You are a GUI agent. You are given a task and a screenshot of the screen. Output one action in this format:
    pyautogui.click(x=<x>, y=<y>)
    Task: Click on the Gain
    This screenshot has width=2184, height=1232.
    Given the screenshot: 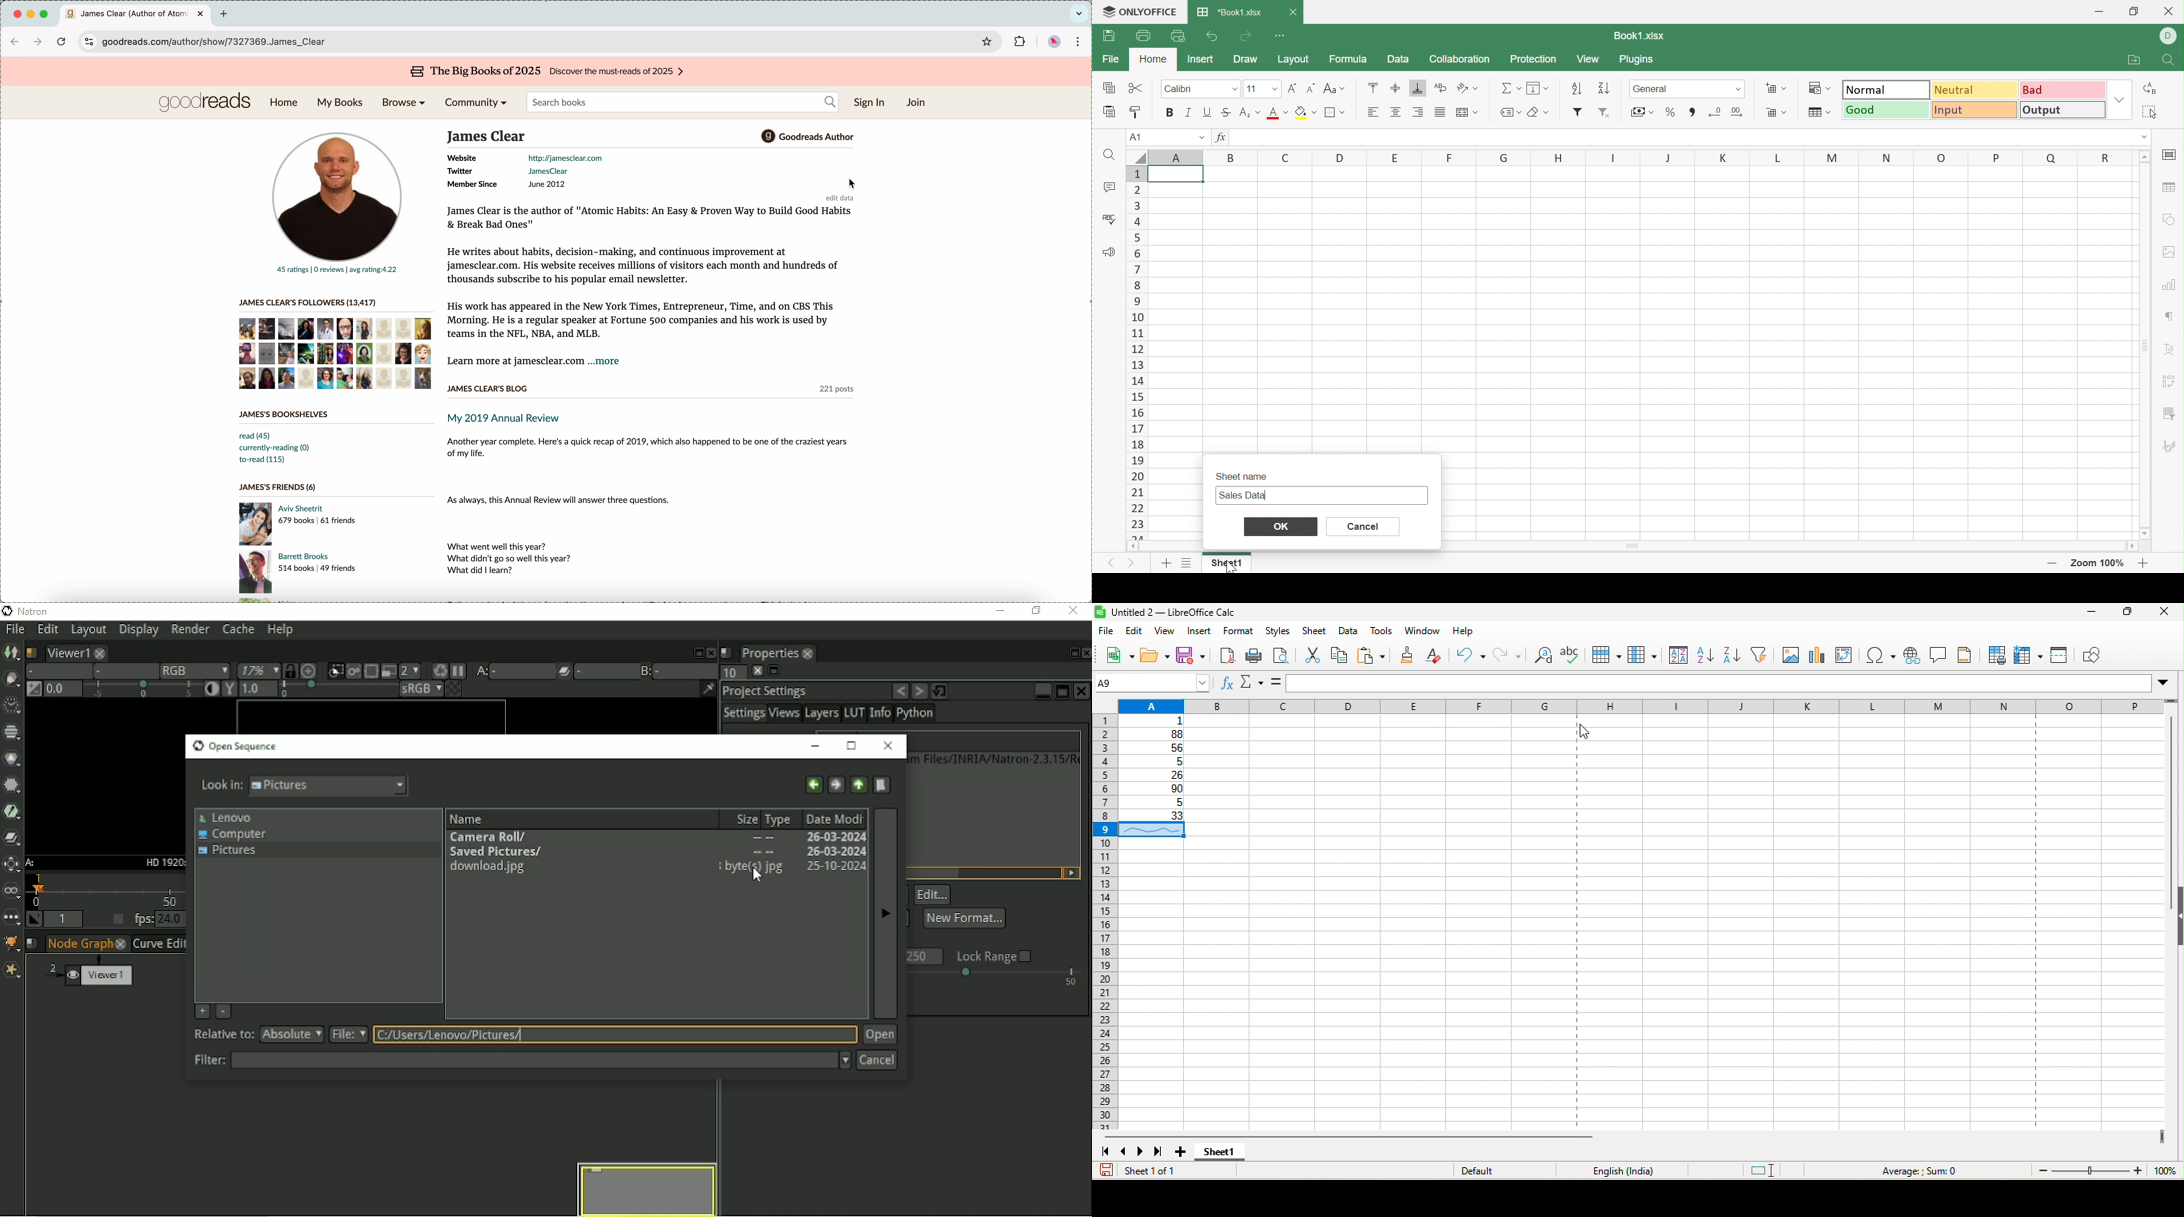 What is the action you would take?
    pyautogui.click(x=118, y=691)
    